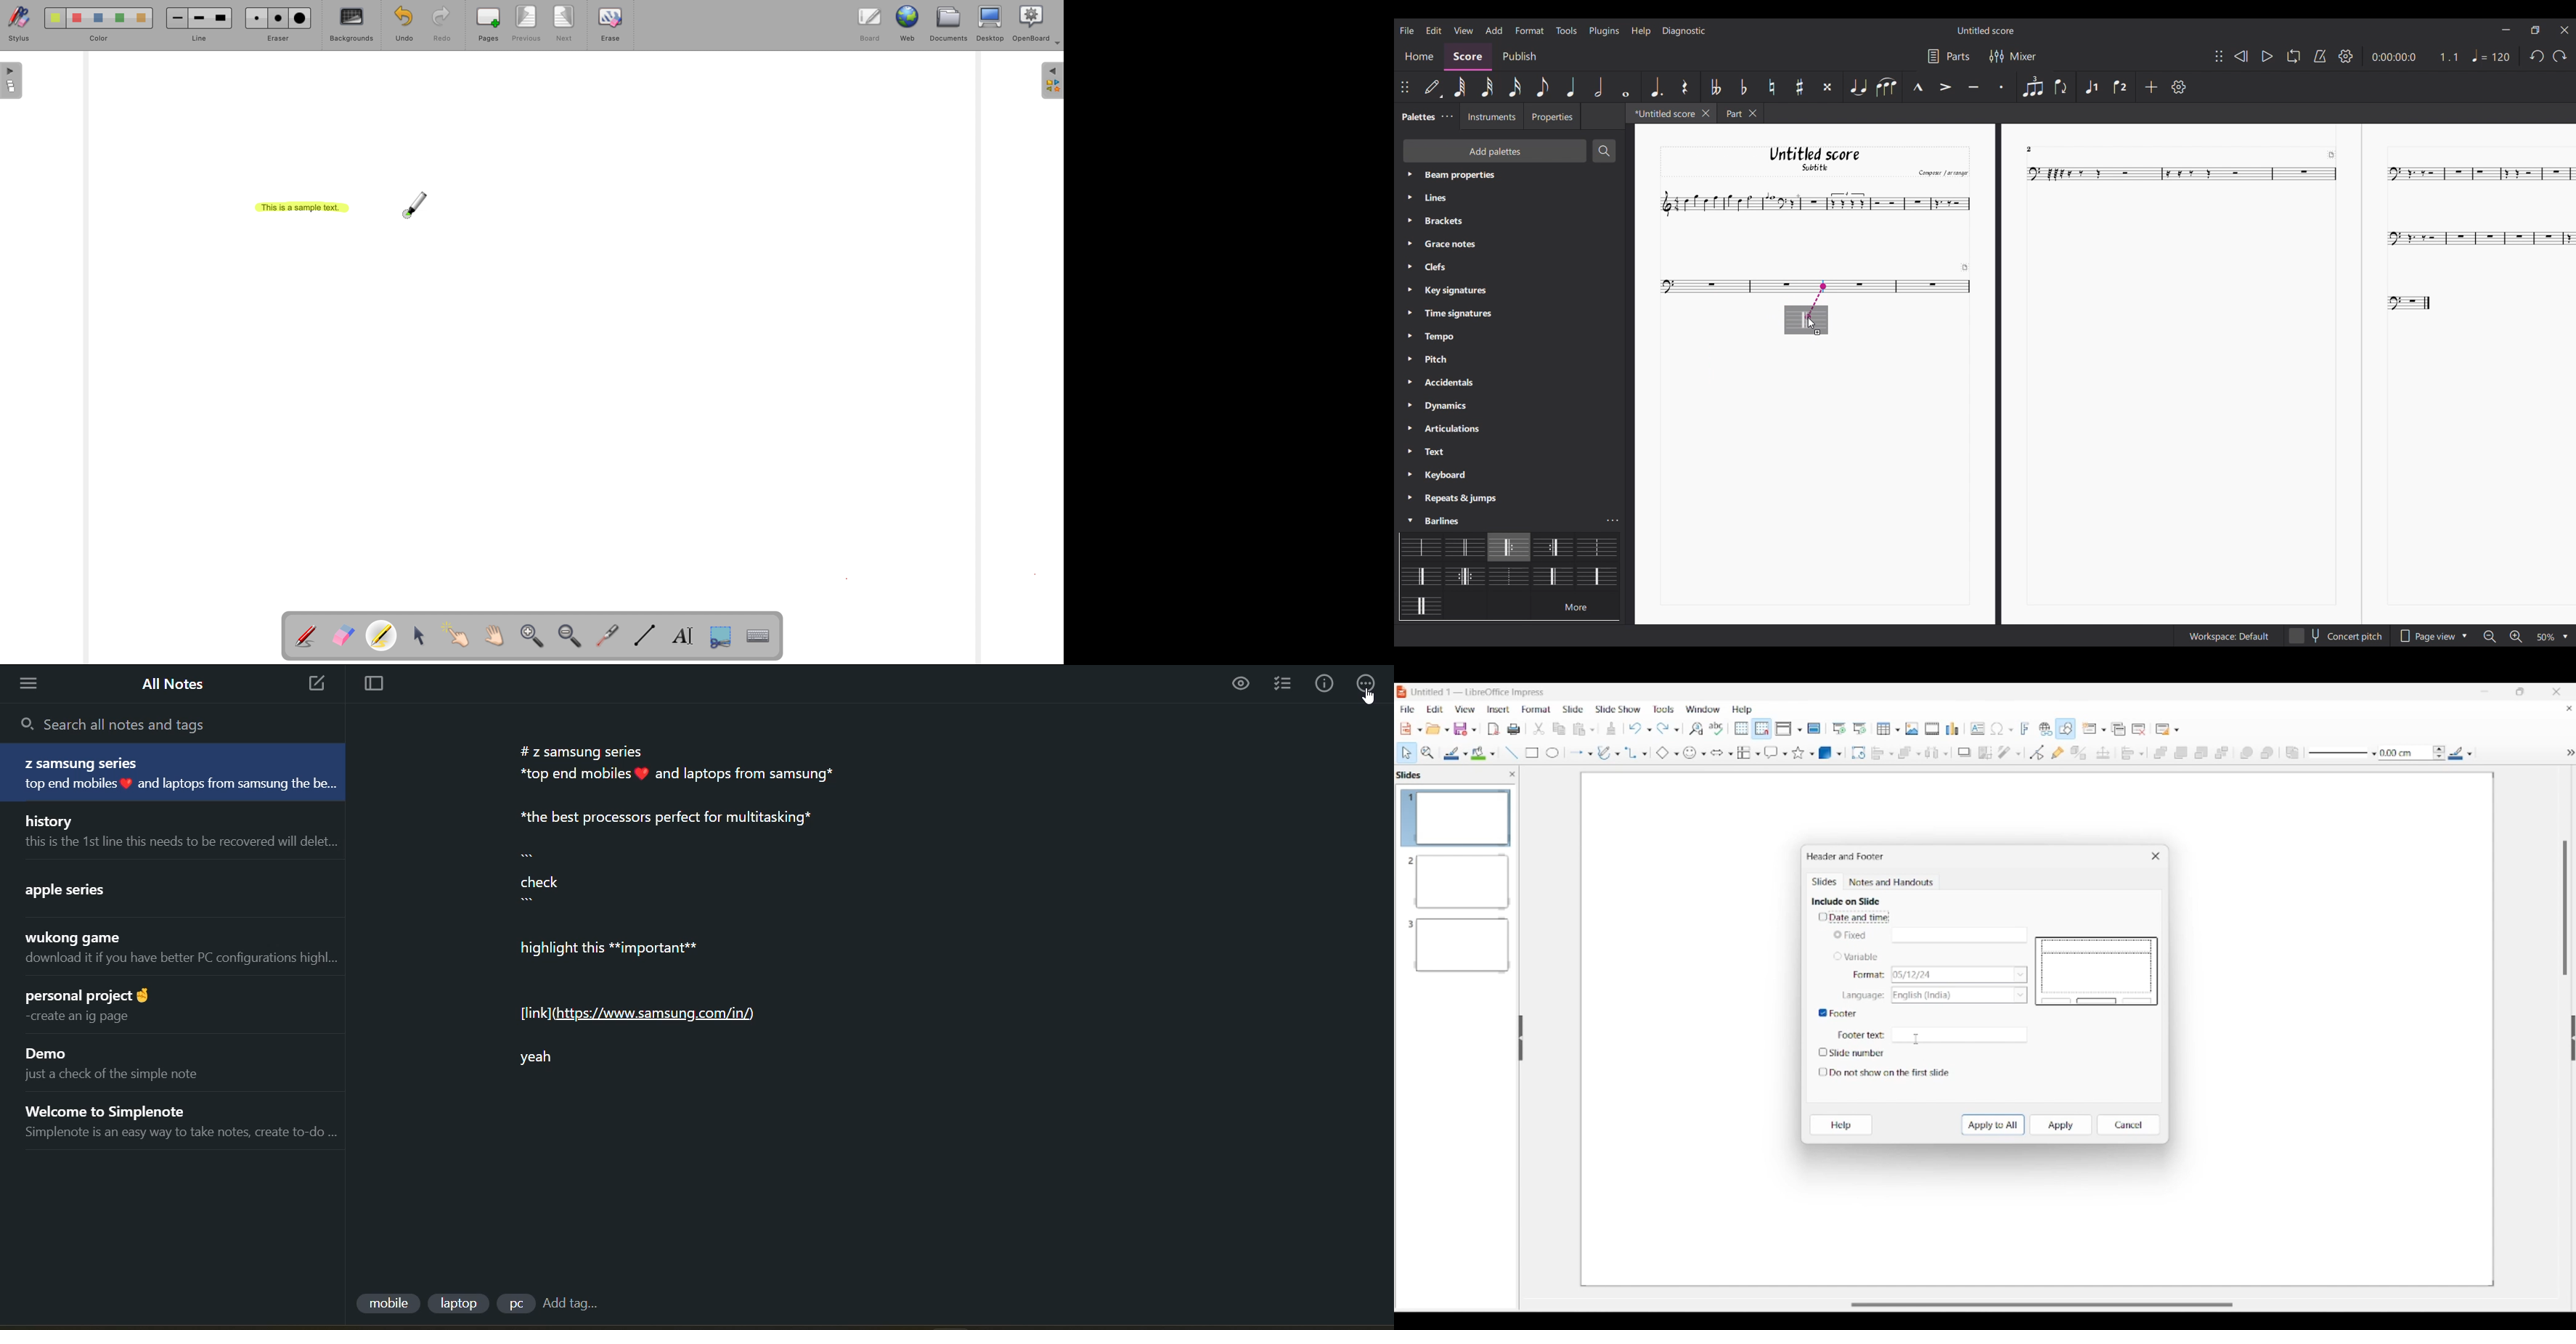 The width and height of the screenshot is (2576, 1344). Describe the element at coordinates (2537, 56) in the screenshot. I see `Undo` at that location.